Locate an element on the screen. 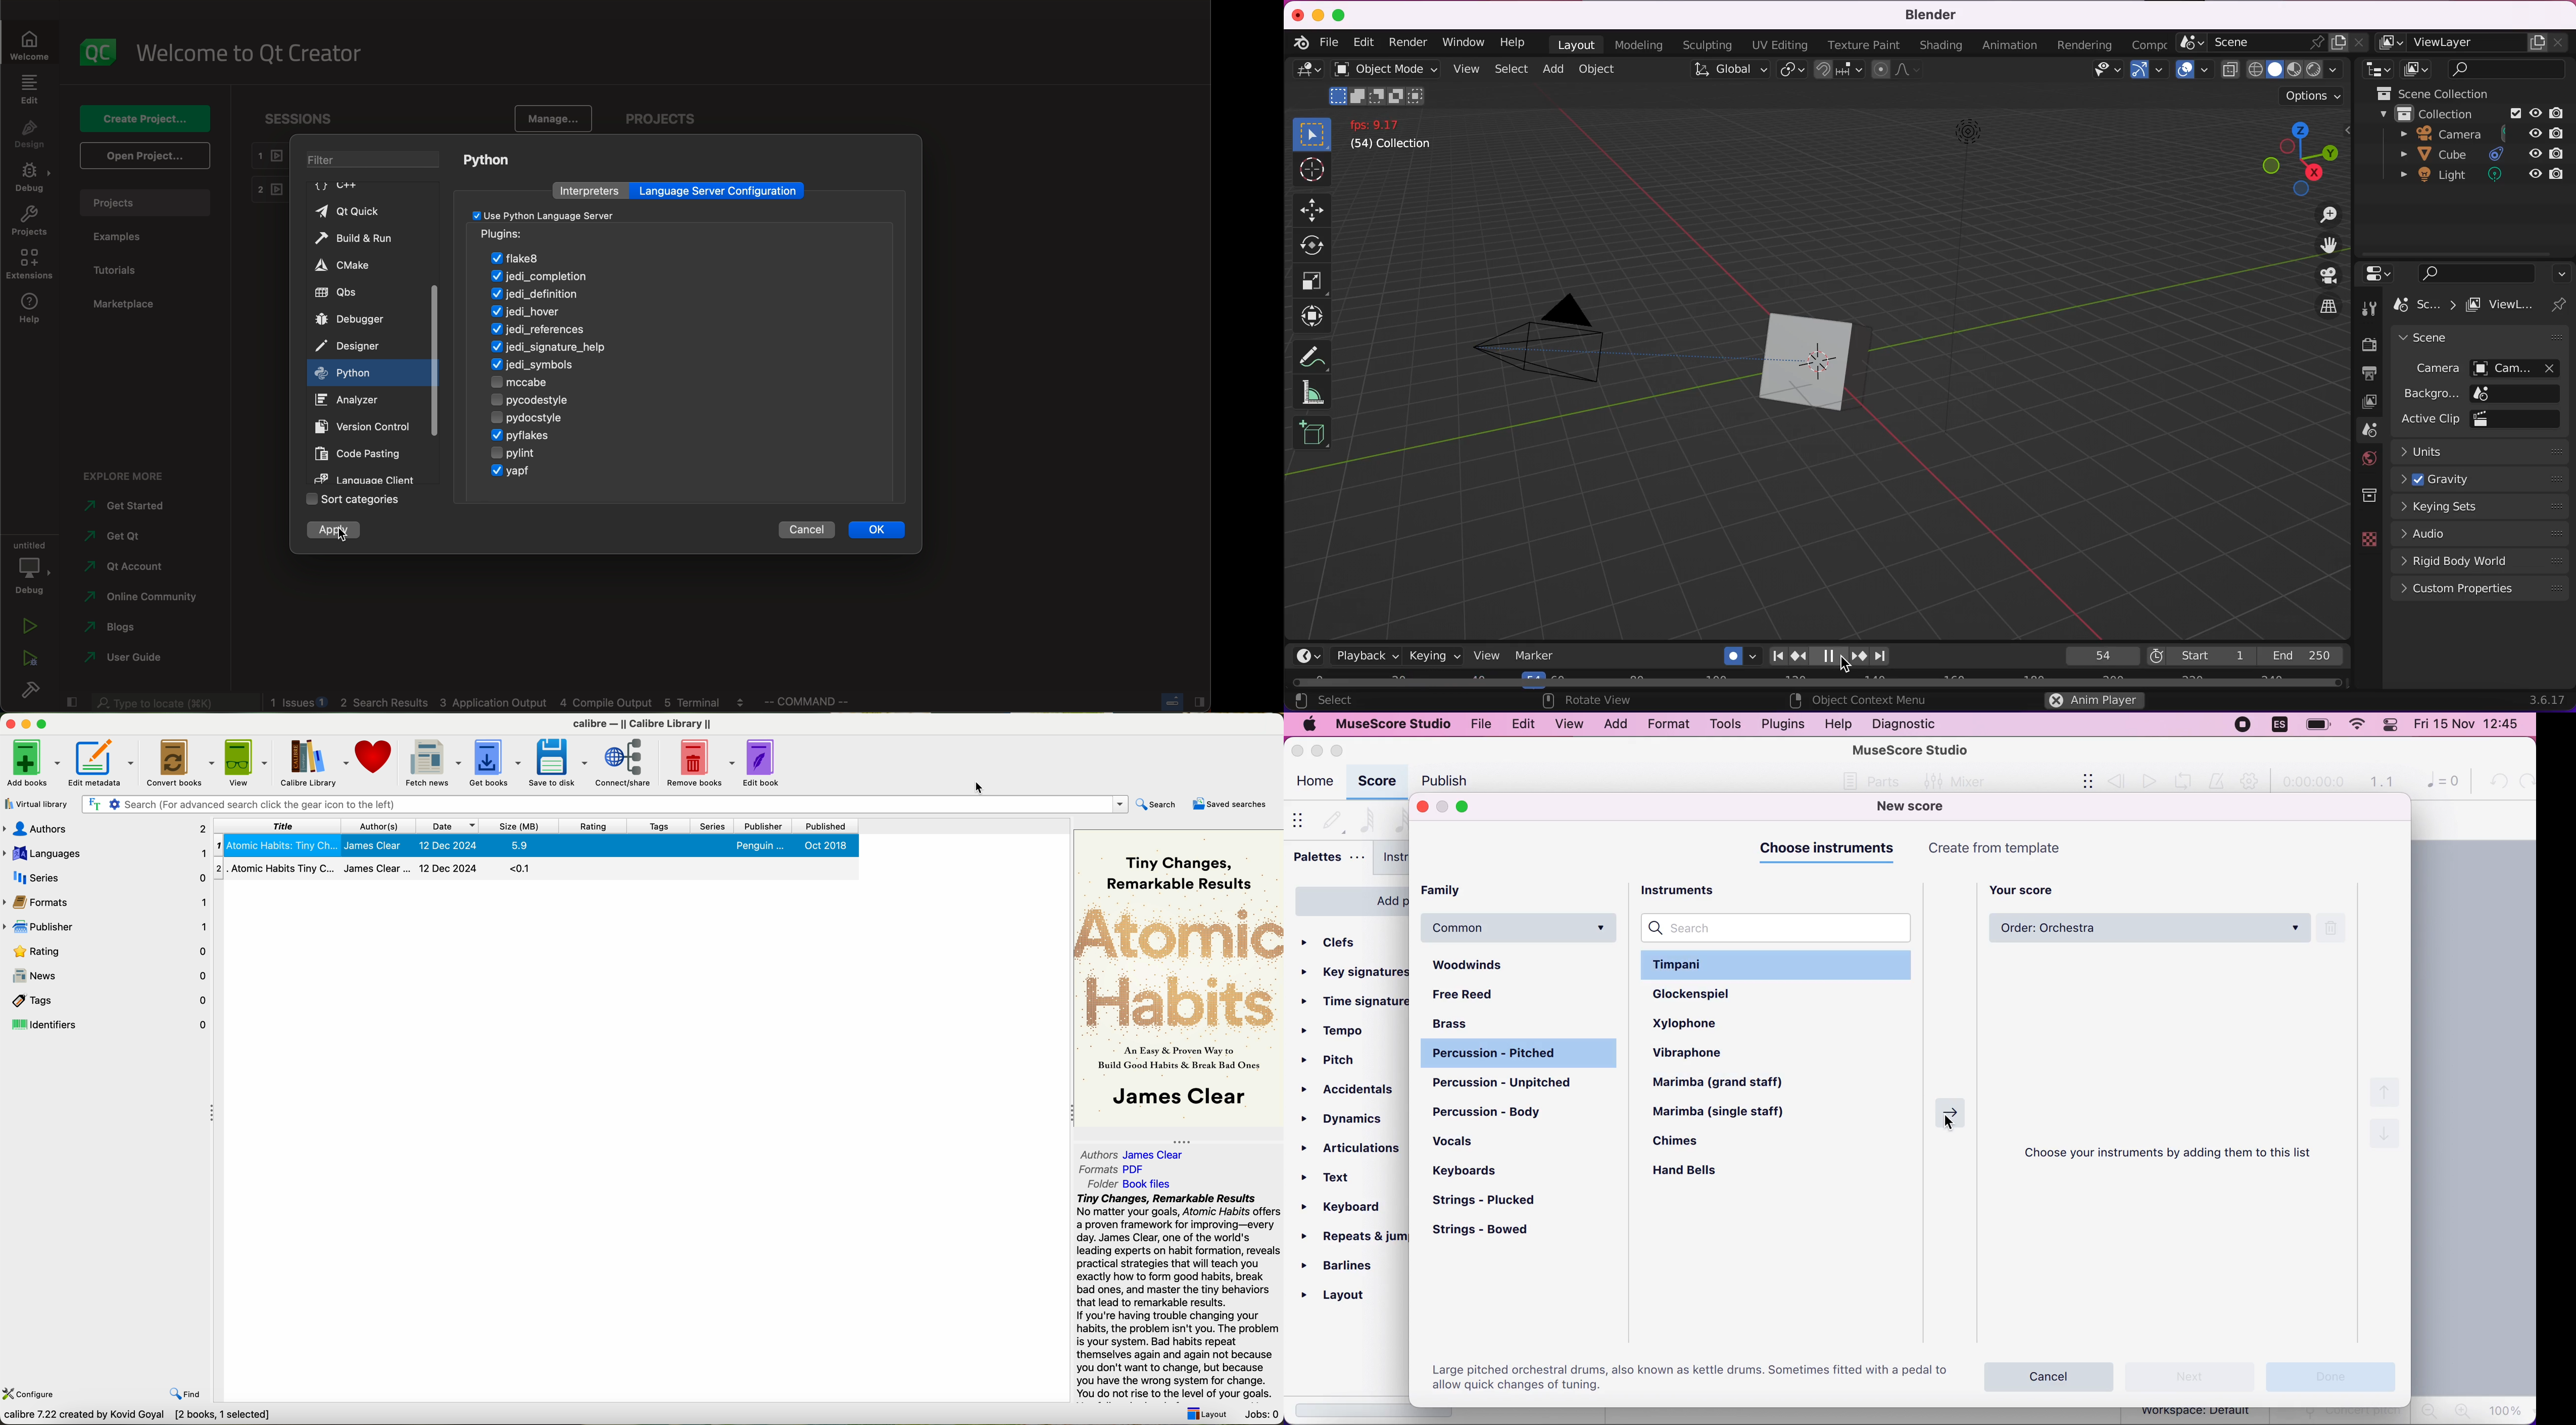 The width and height of the screenshot is (2576, 1428). auto keying is located at coordinates (1737, 655).